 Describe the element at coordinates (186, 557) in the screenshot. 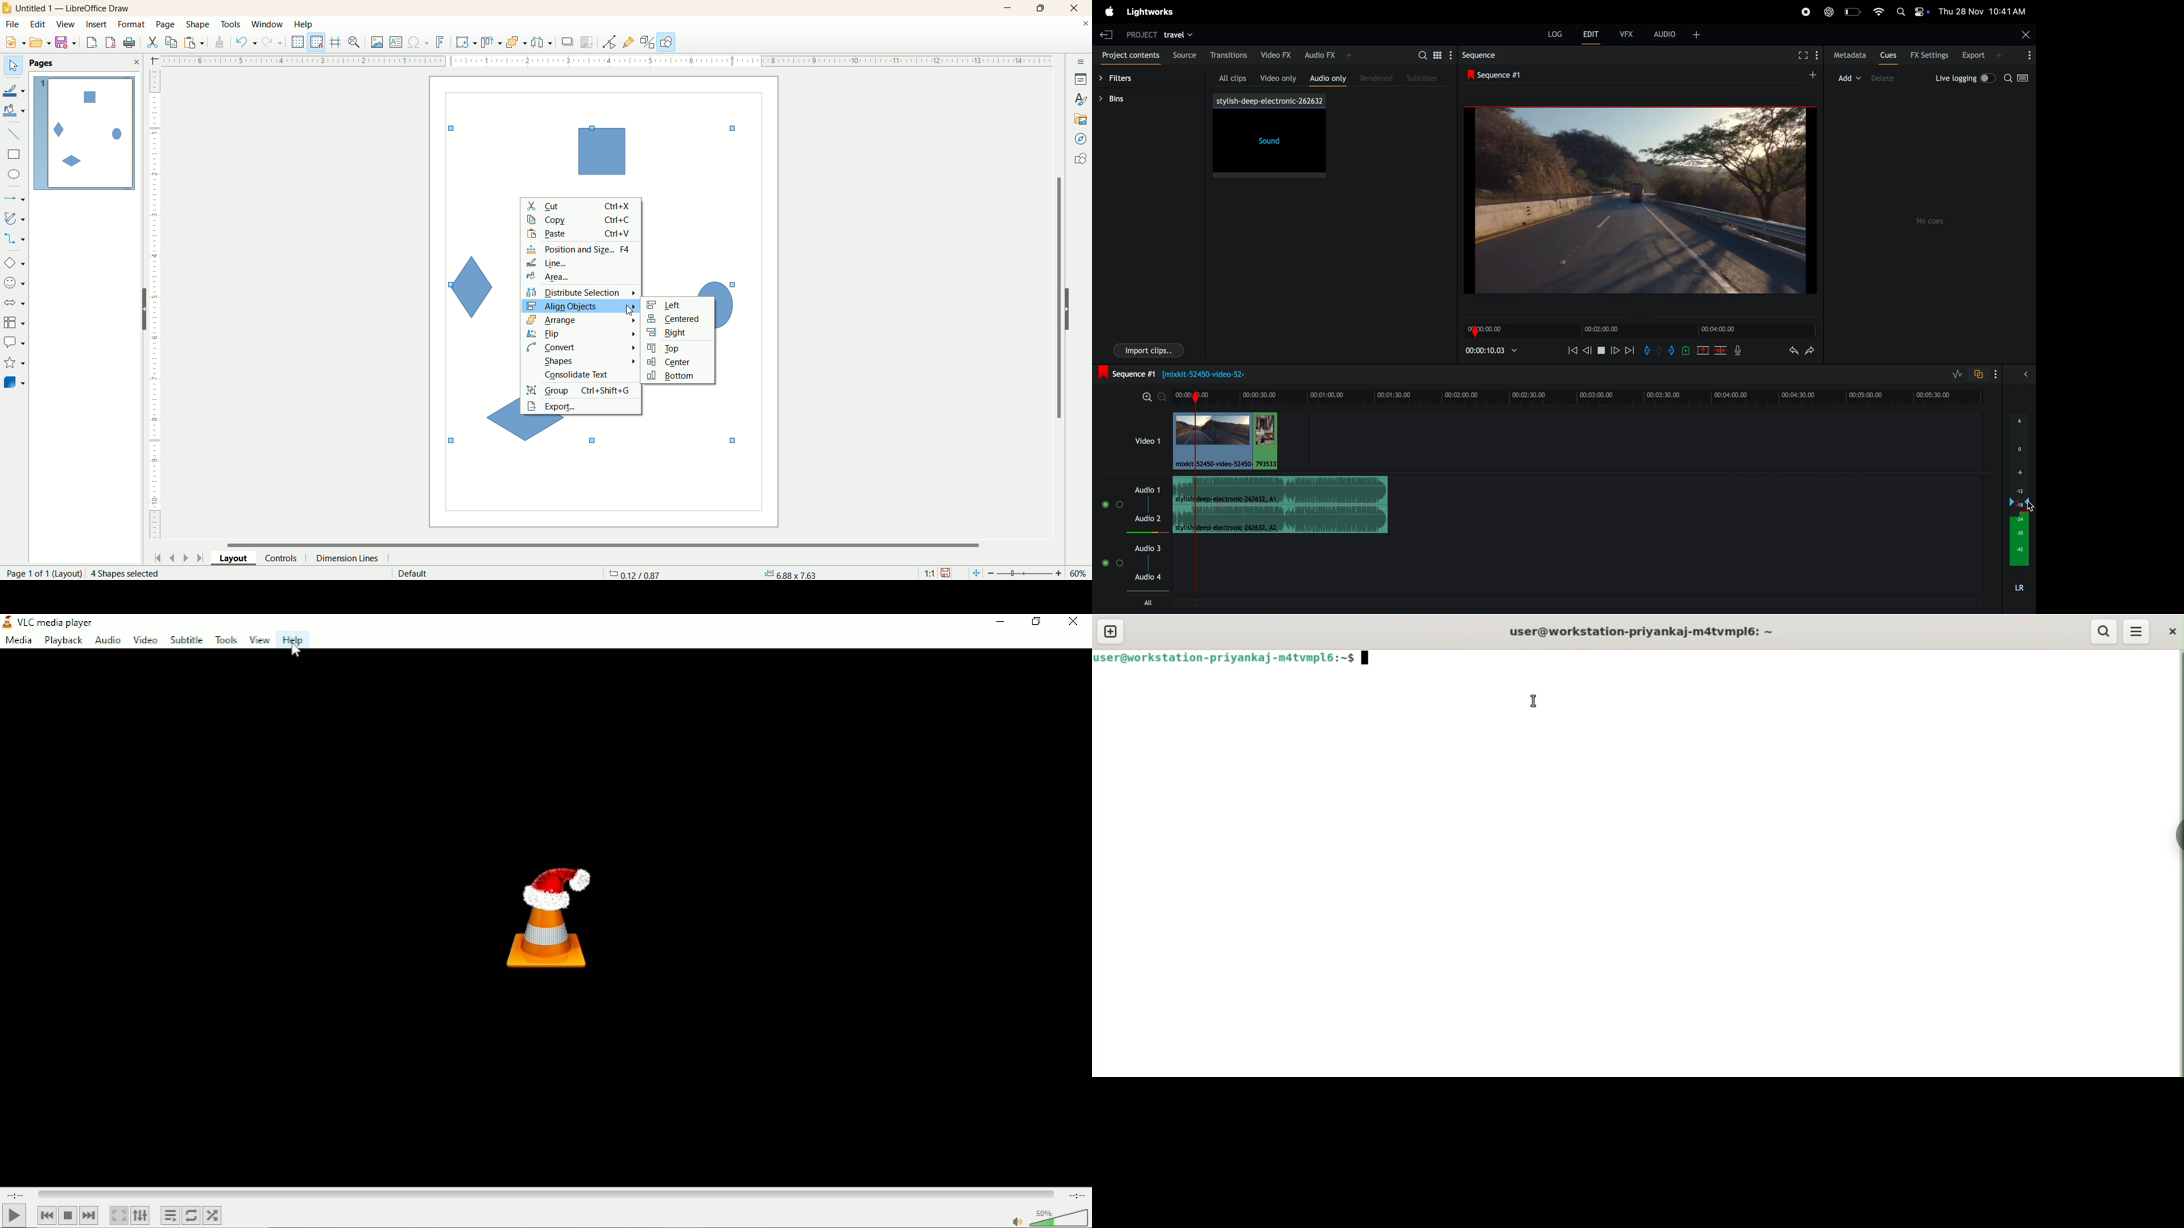

I see `next page` at that location.